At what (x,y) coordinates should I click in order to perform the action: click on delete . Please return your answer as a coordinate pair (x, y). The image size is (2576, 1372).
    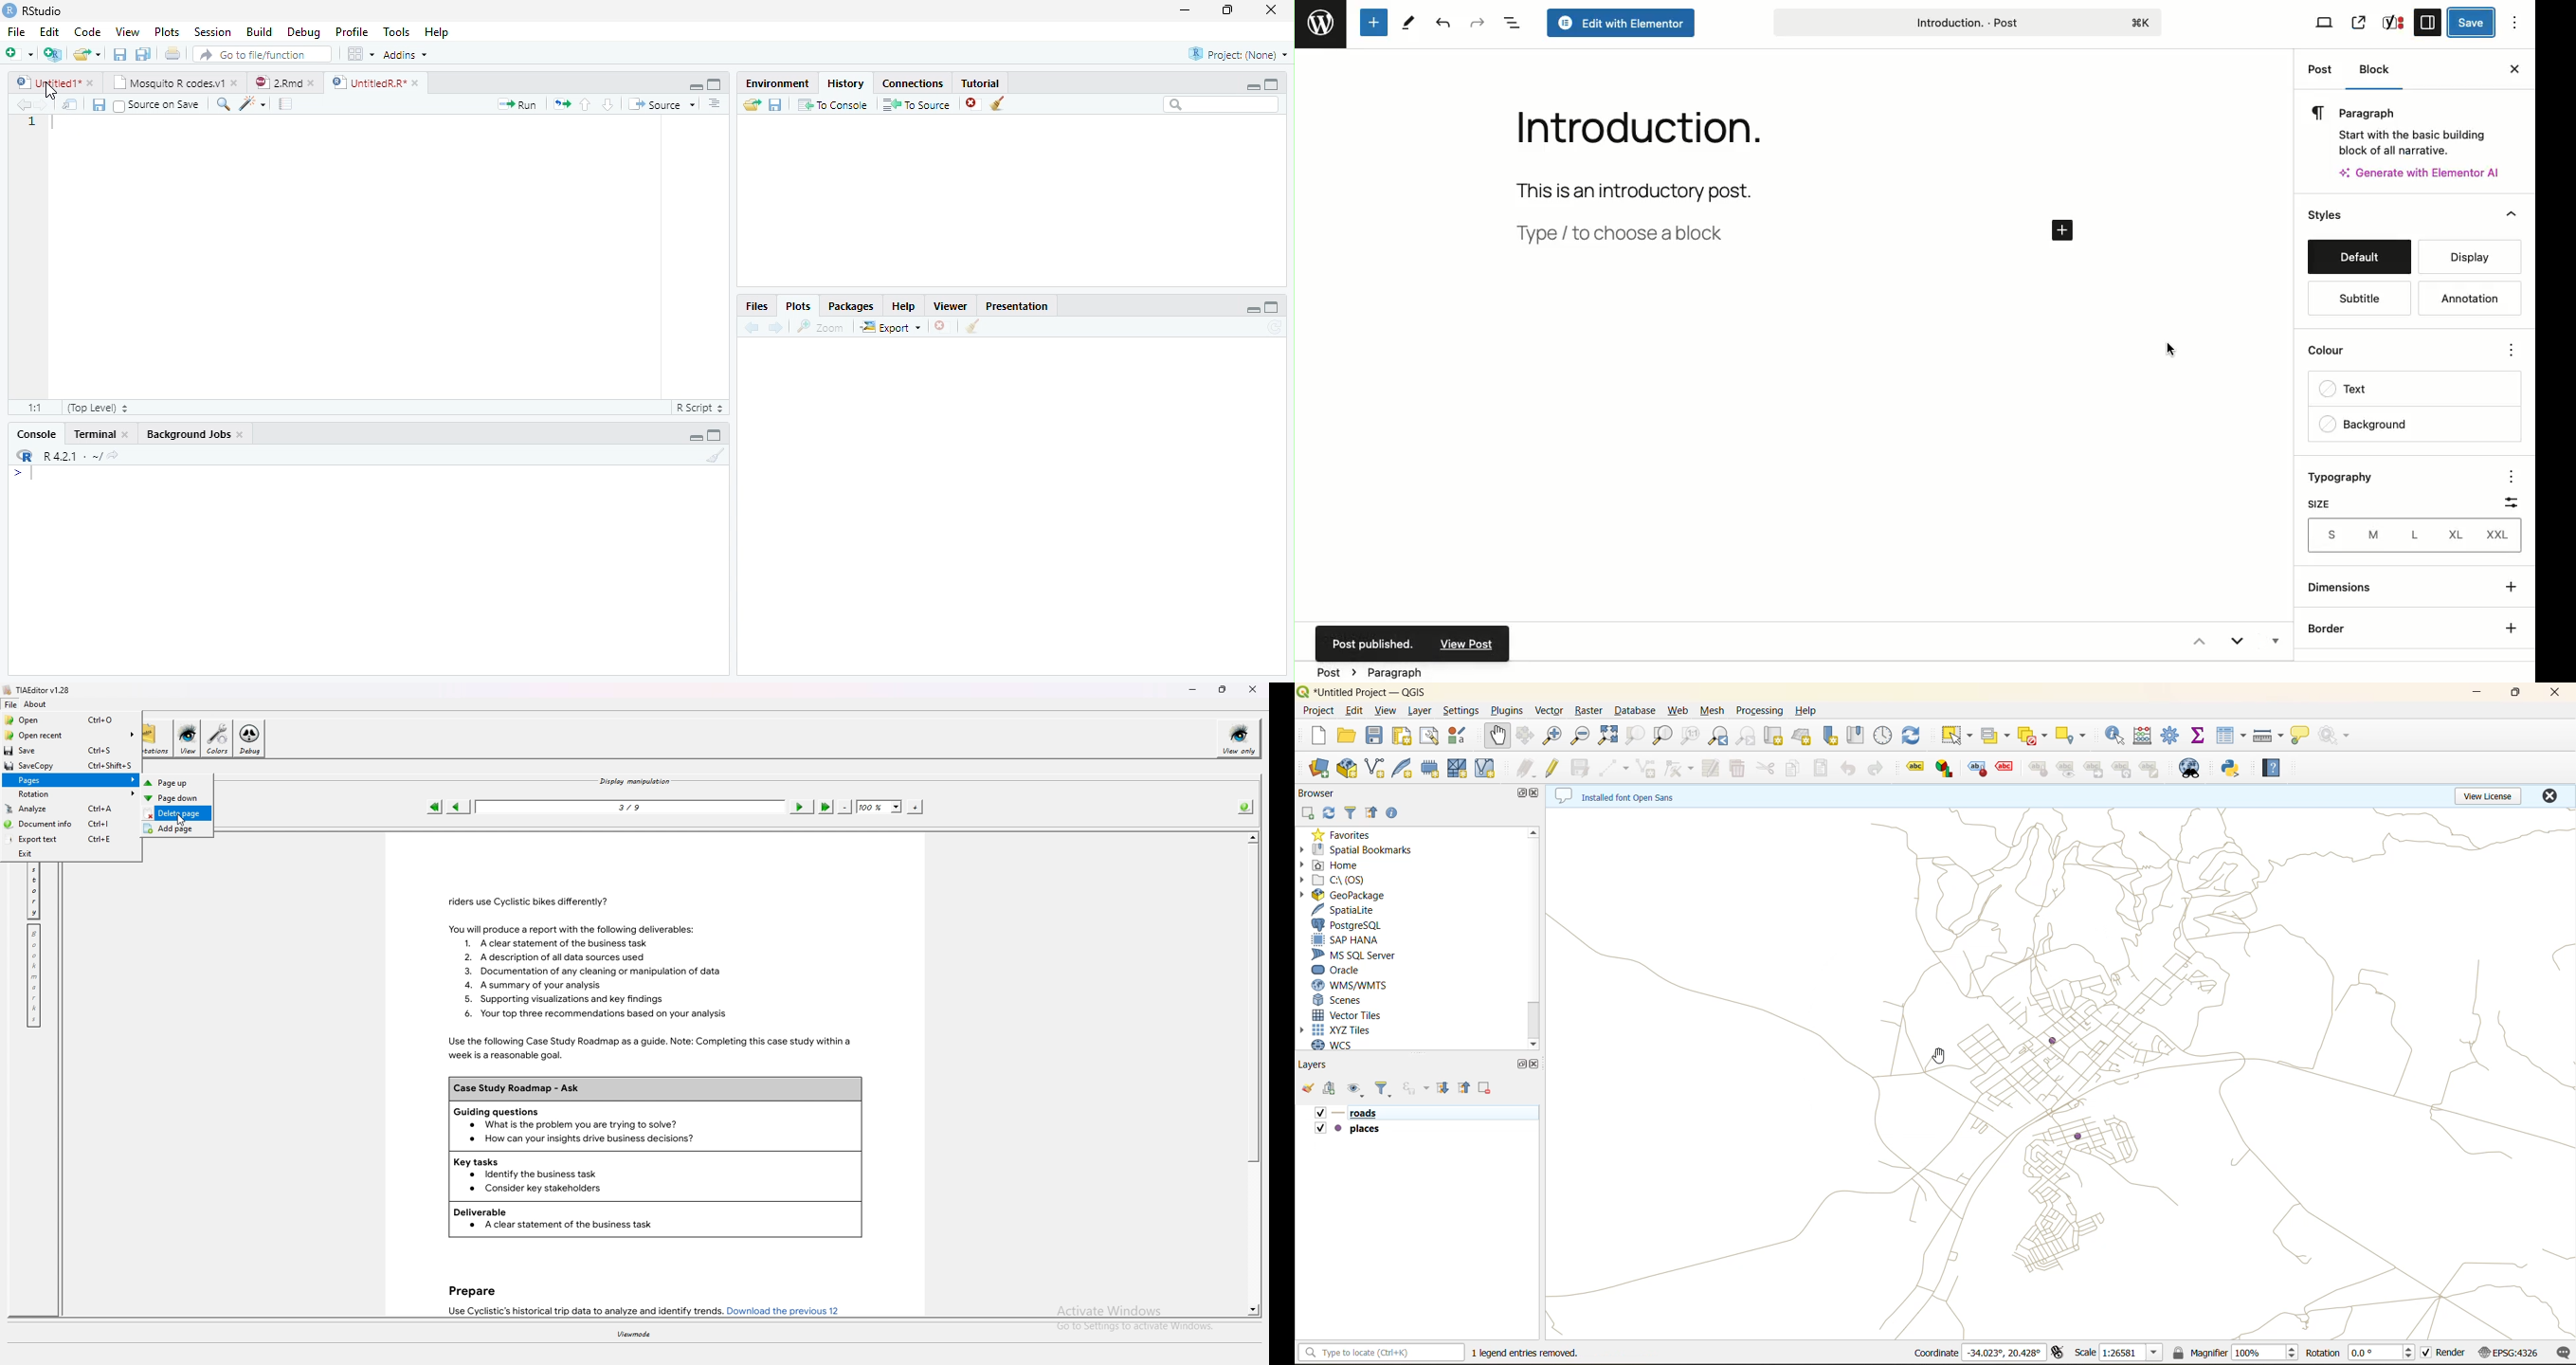
    Looking at the image, I should click on (971, 102).